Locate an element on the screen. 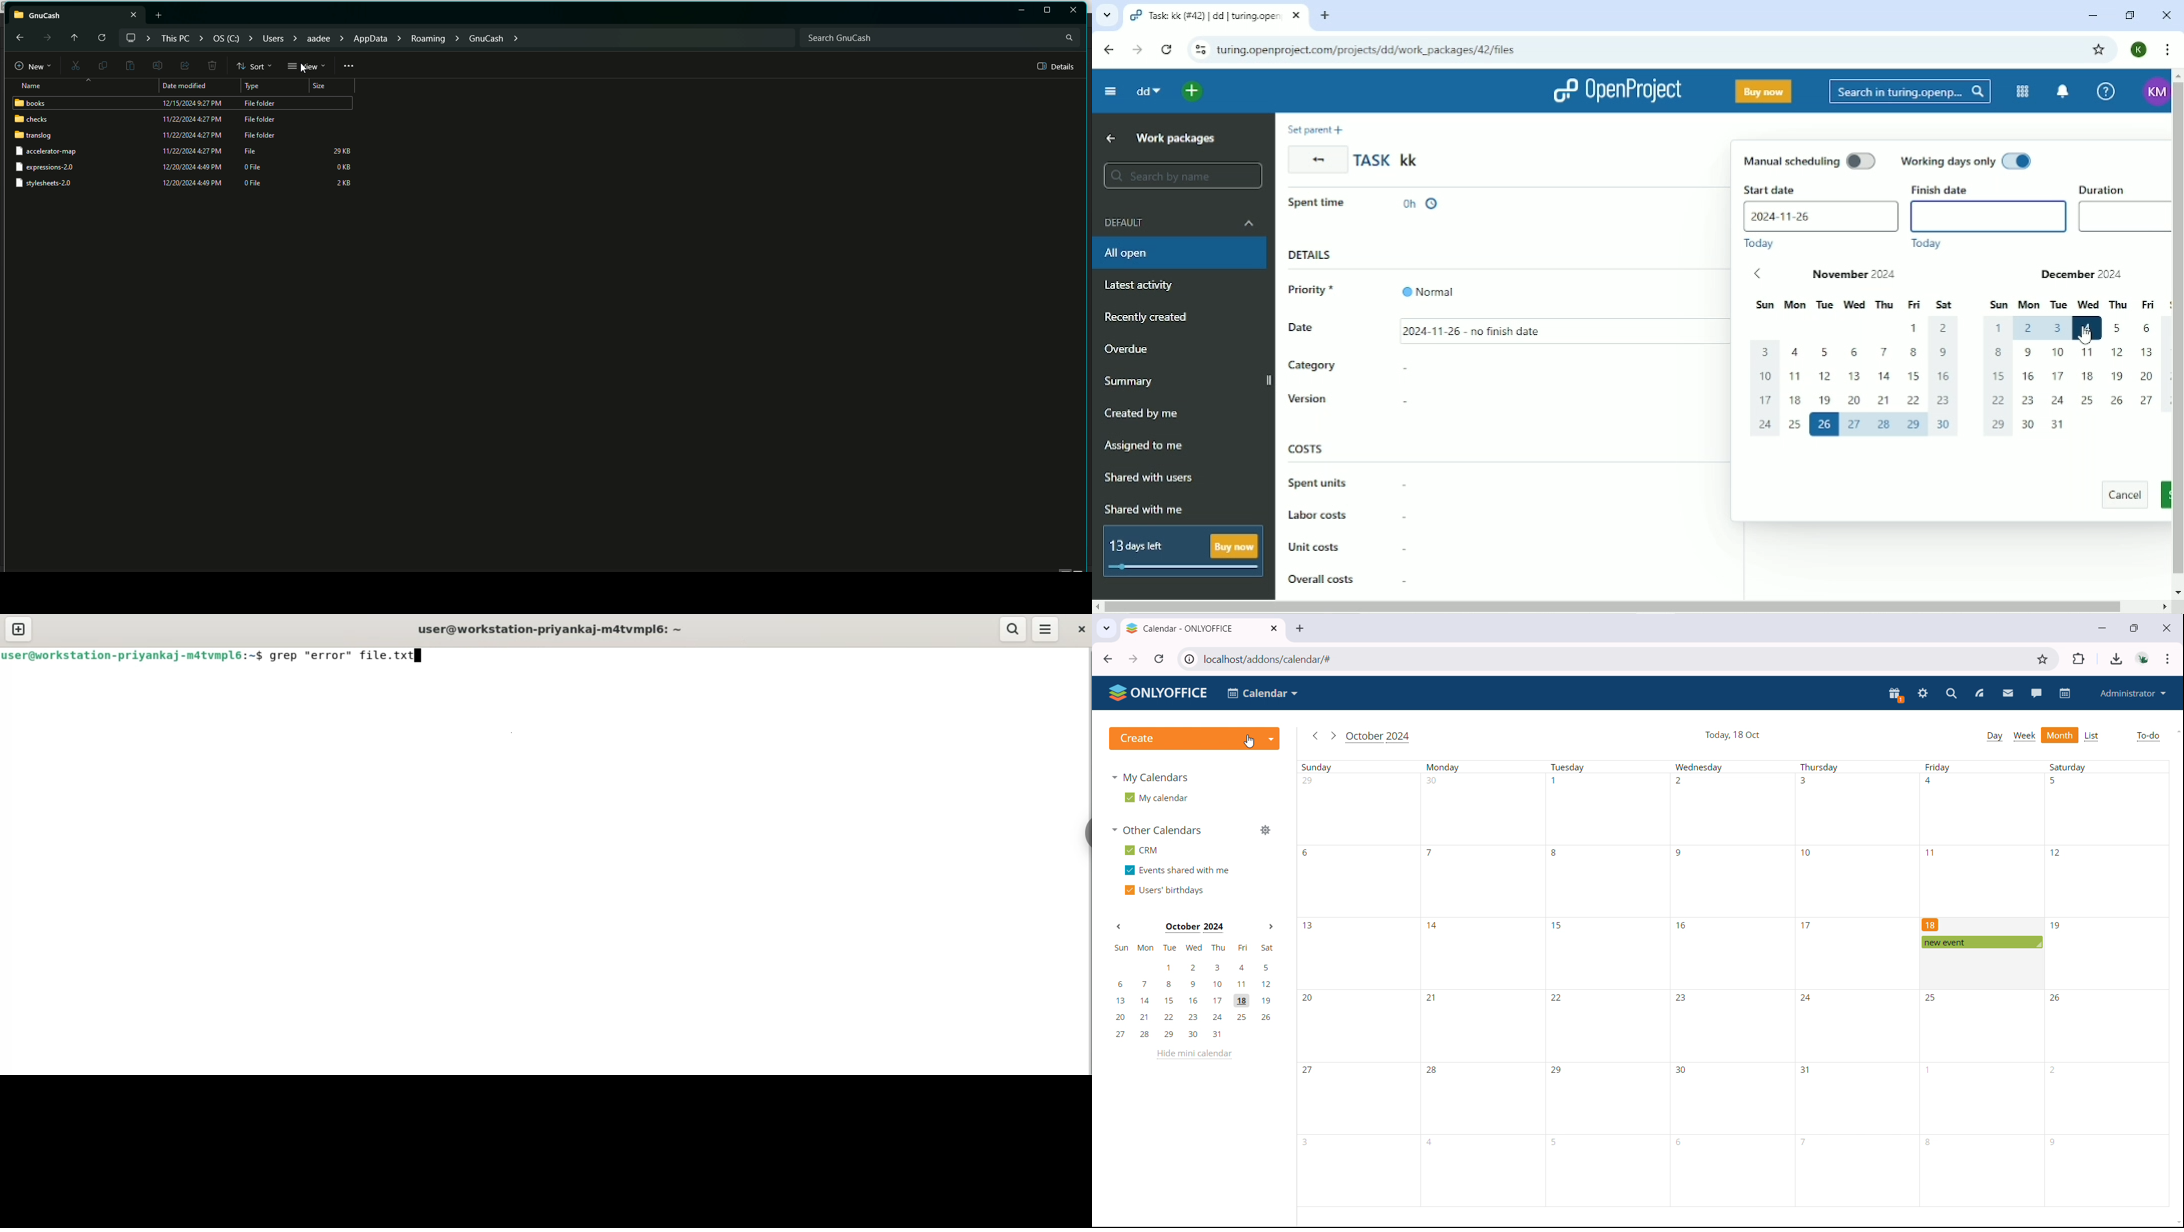 The width and height of the screenshot is (2184, 1232). Tuesday is located at coordinates (1569, 768).